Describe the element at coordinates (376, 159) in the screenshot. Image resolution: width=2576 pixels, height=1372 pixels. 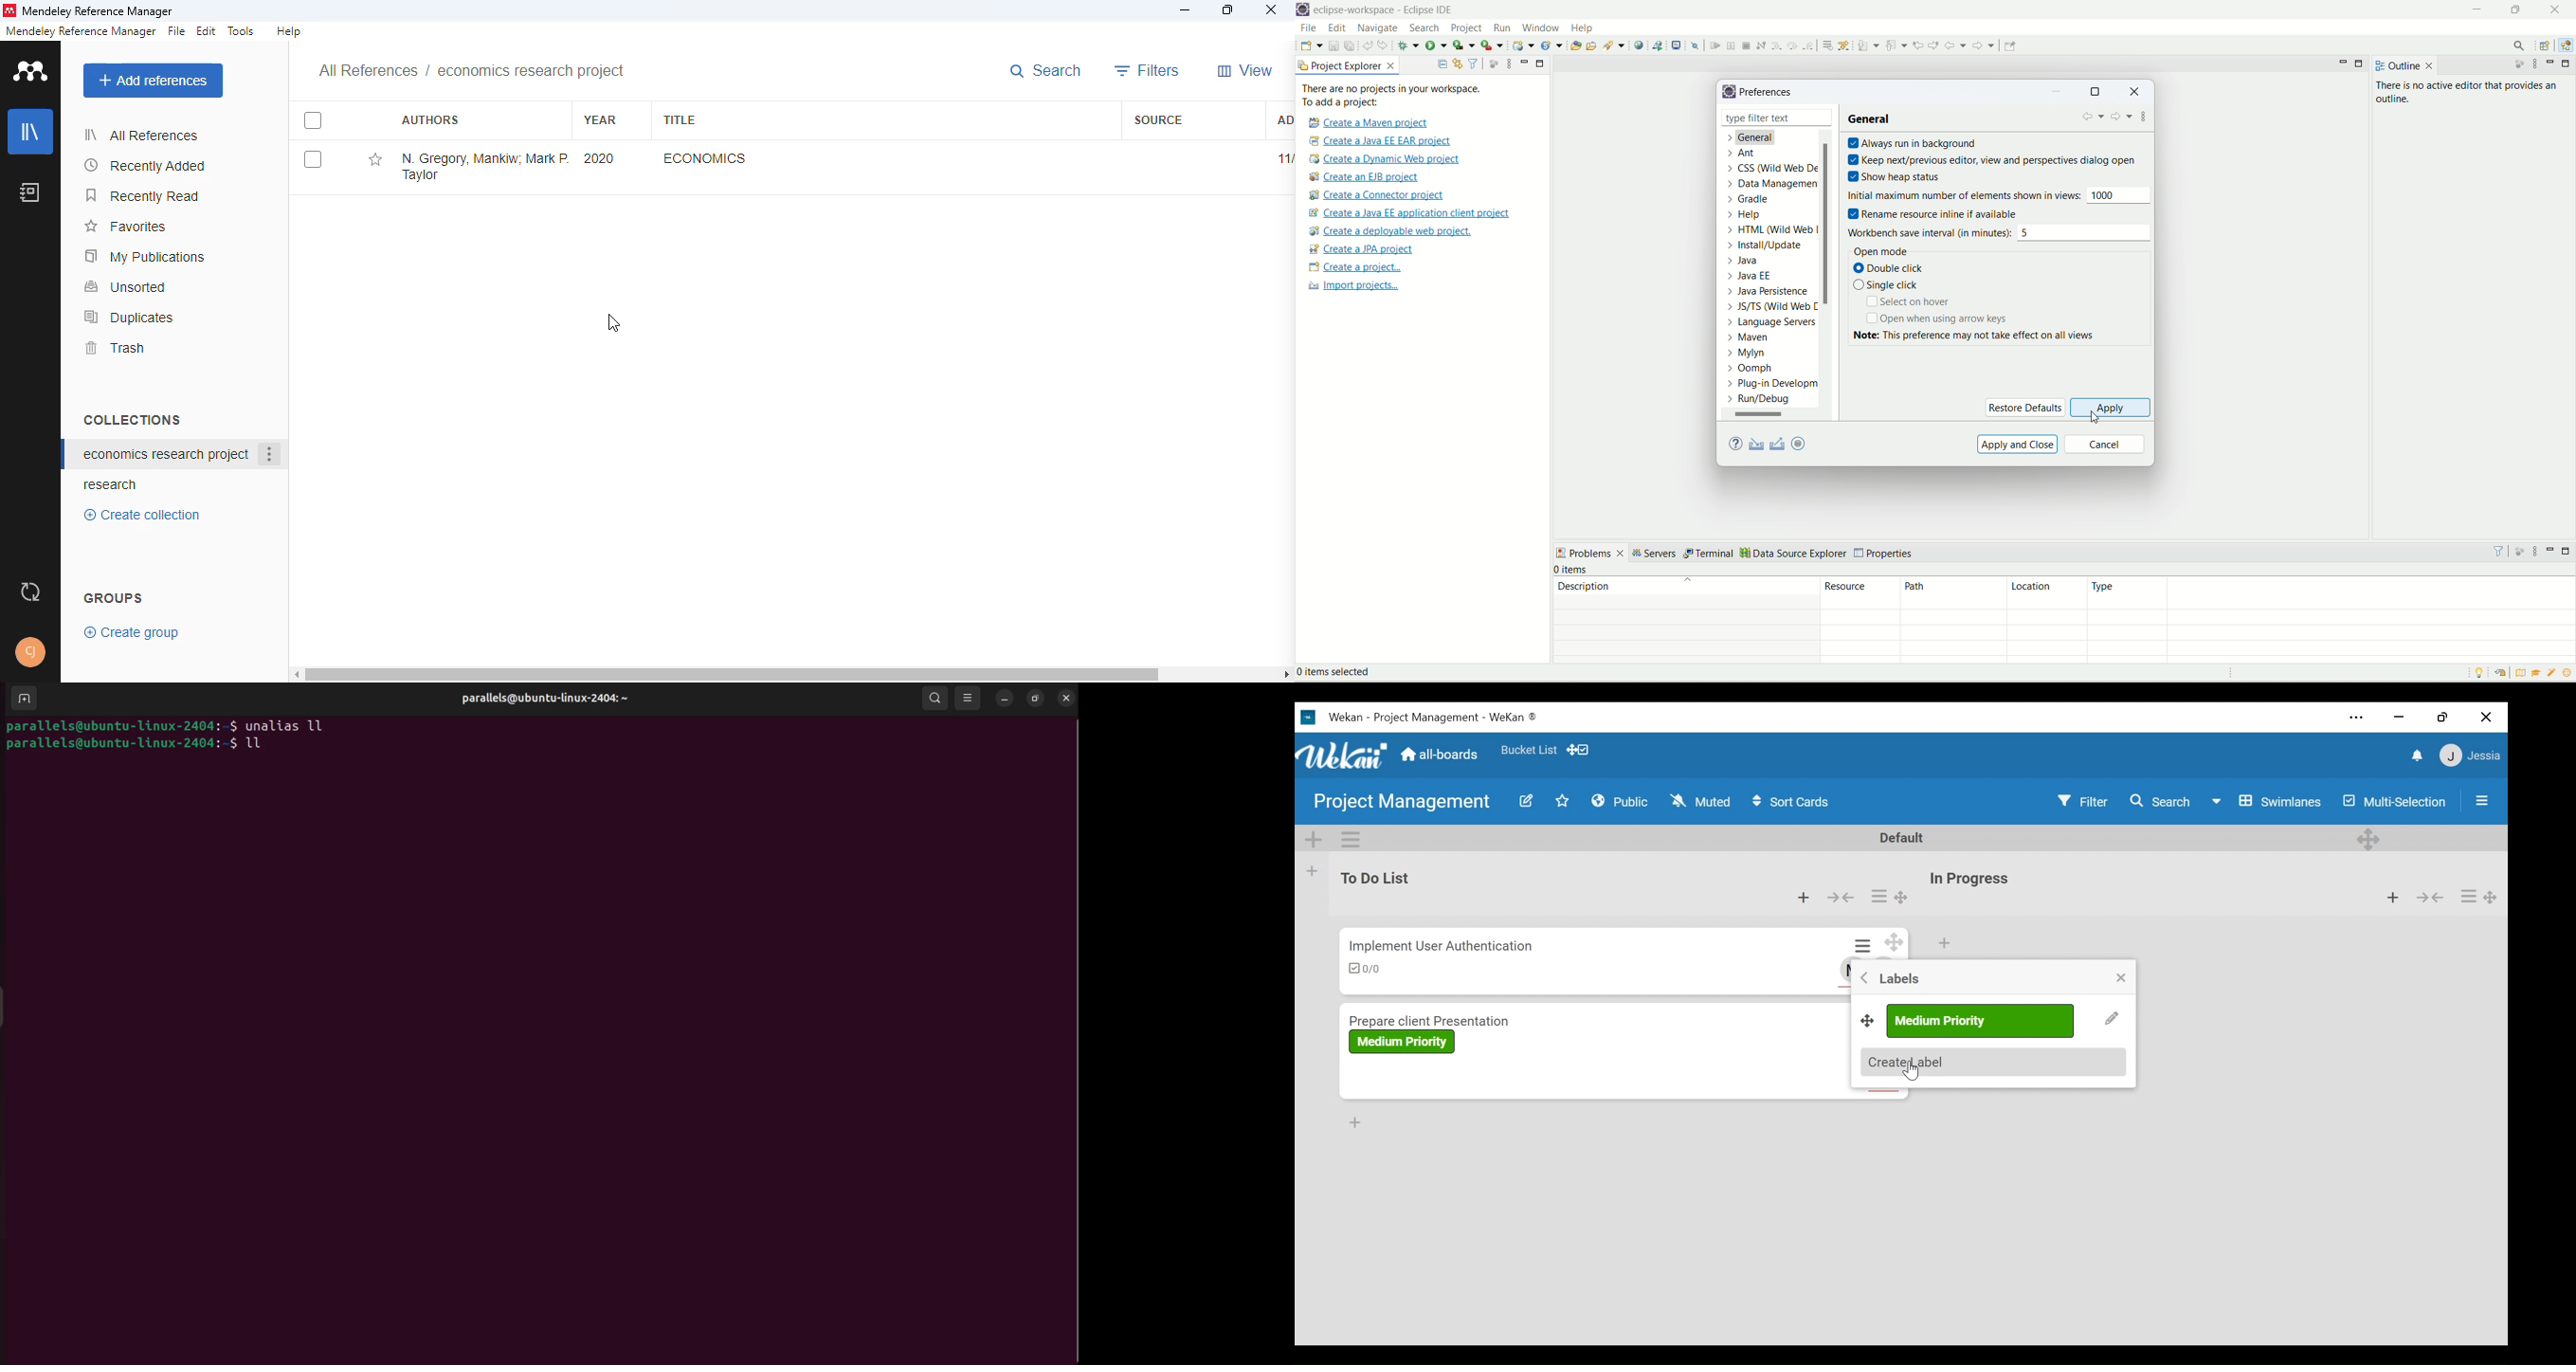
I see `add this reference to favorites` at that location.